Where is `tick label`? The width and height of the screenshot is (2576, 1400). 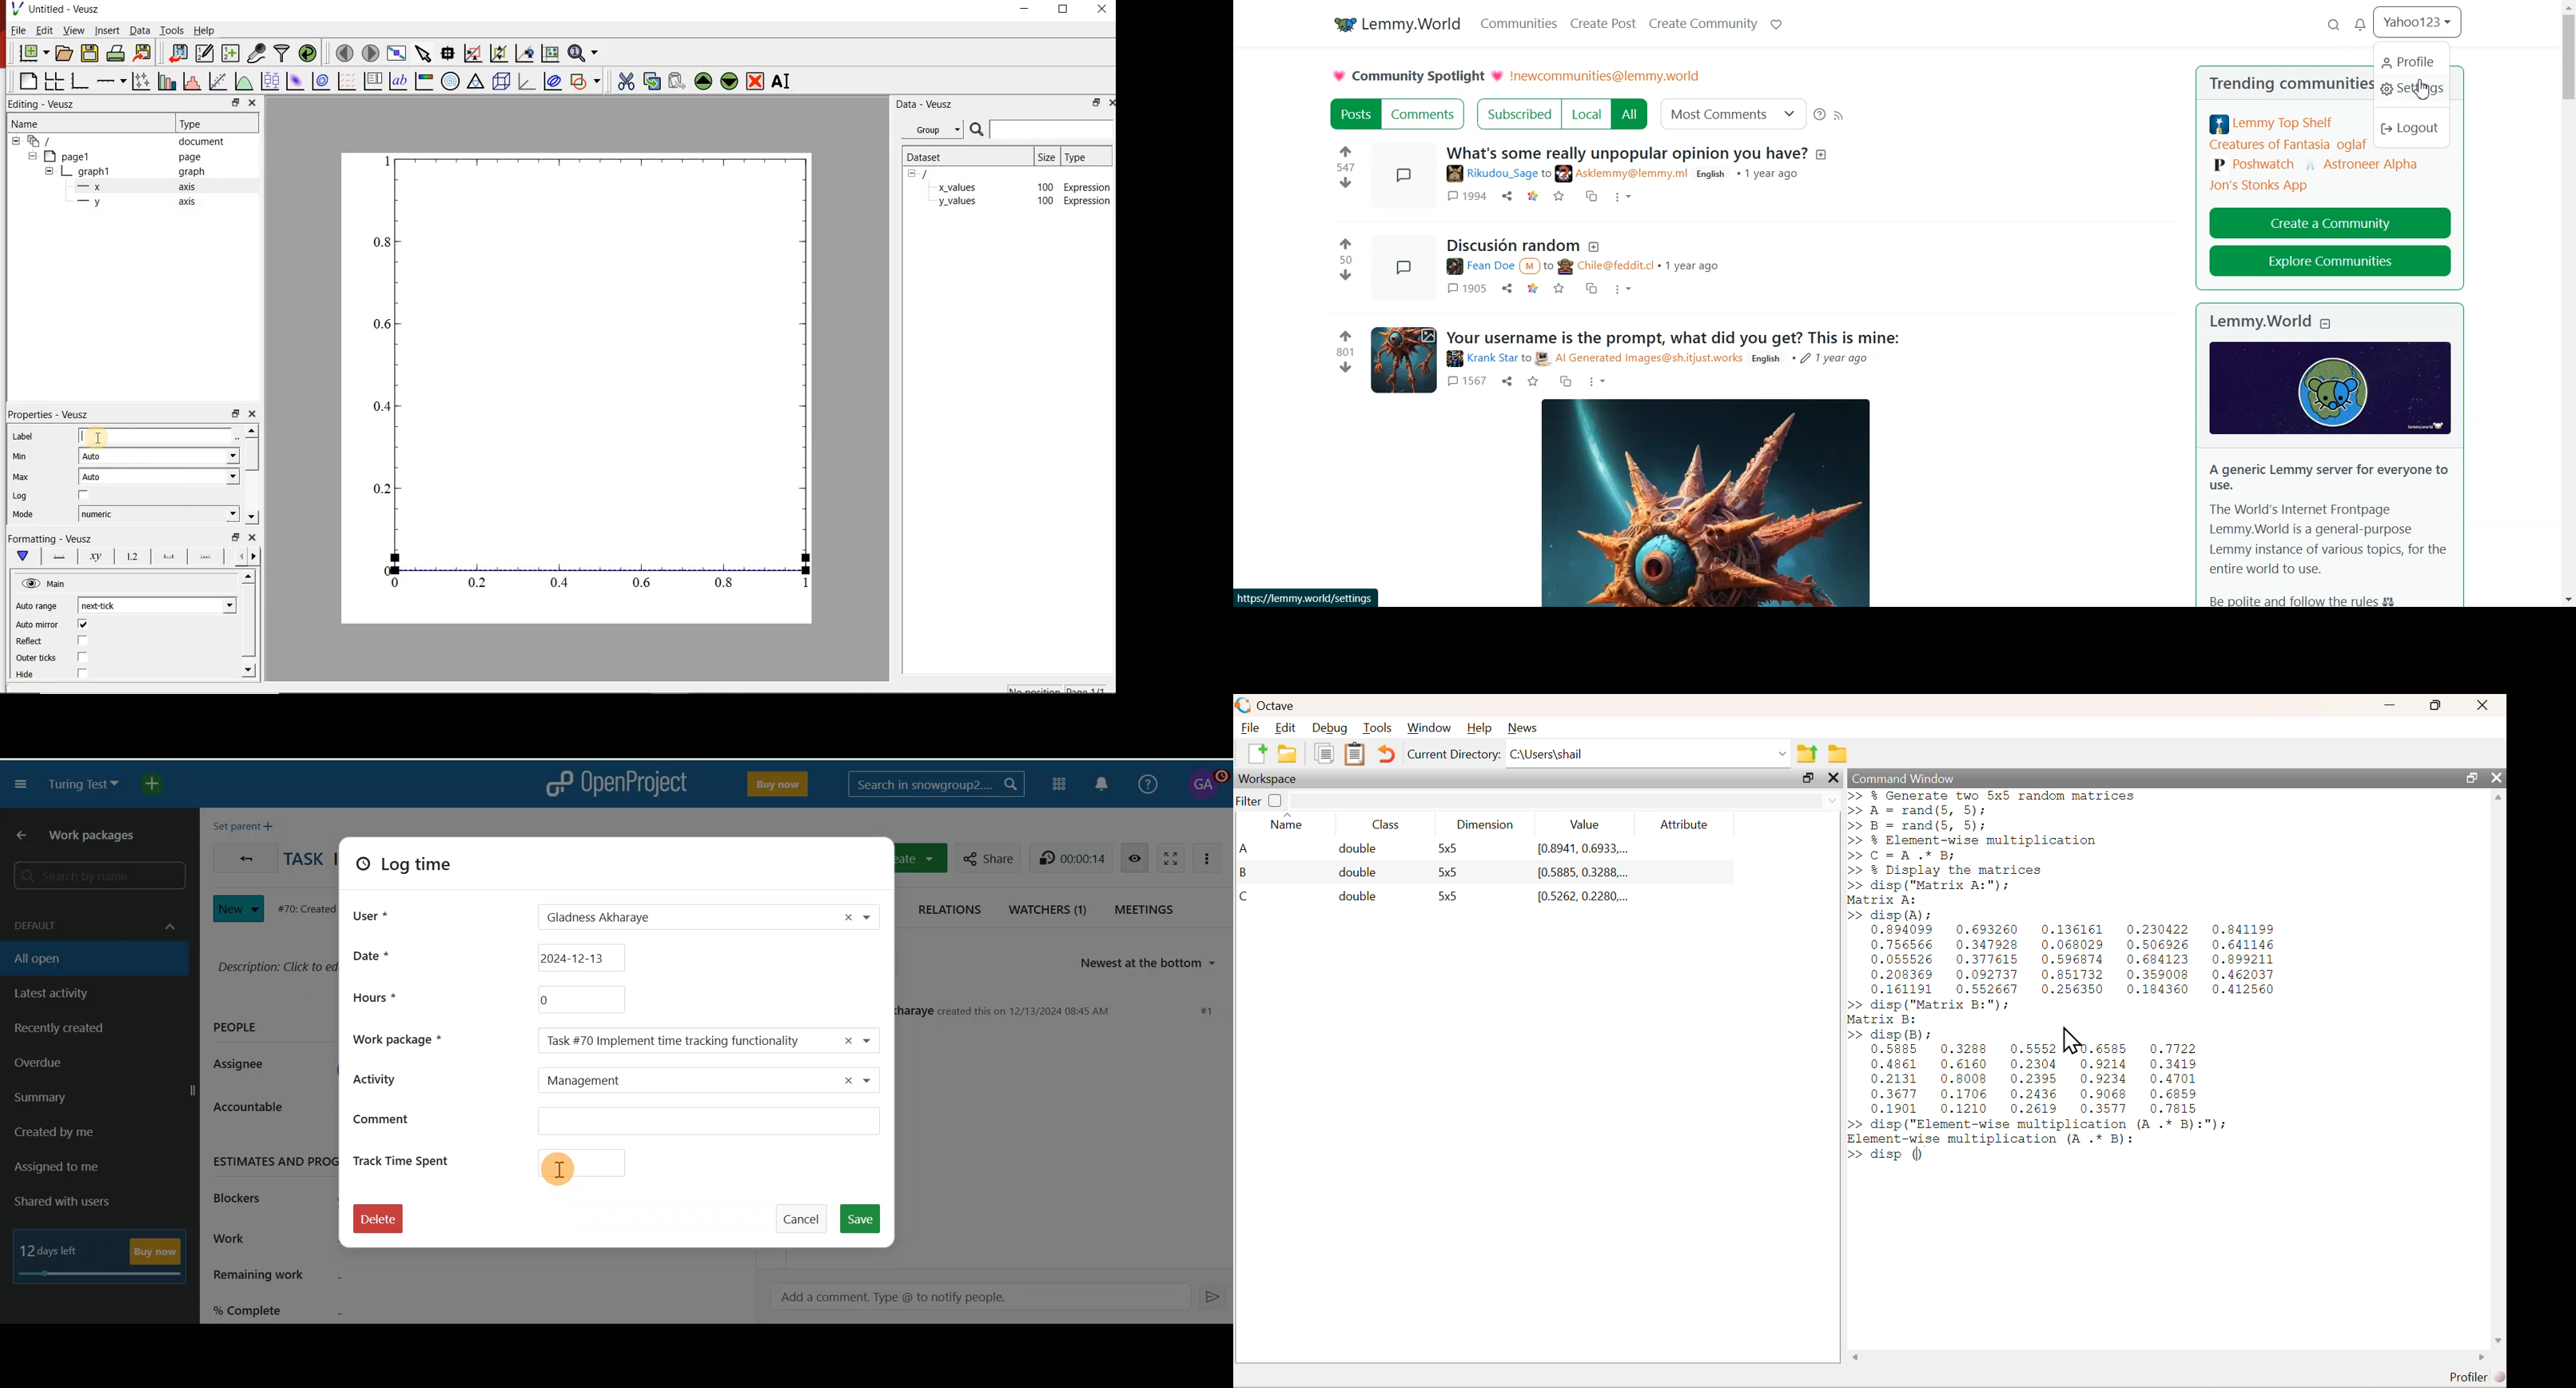
tick label is located at coordinates (134, 556).